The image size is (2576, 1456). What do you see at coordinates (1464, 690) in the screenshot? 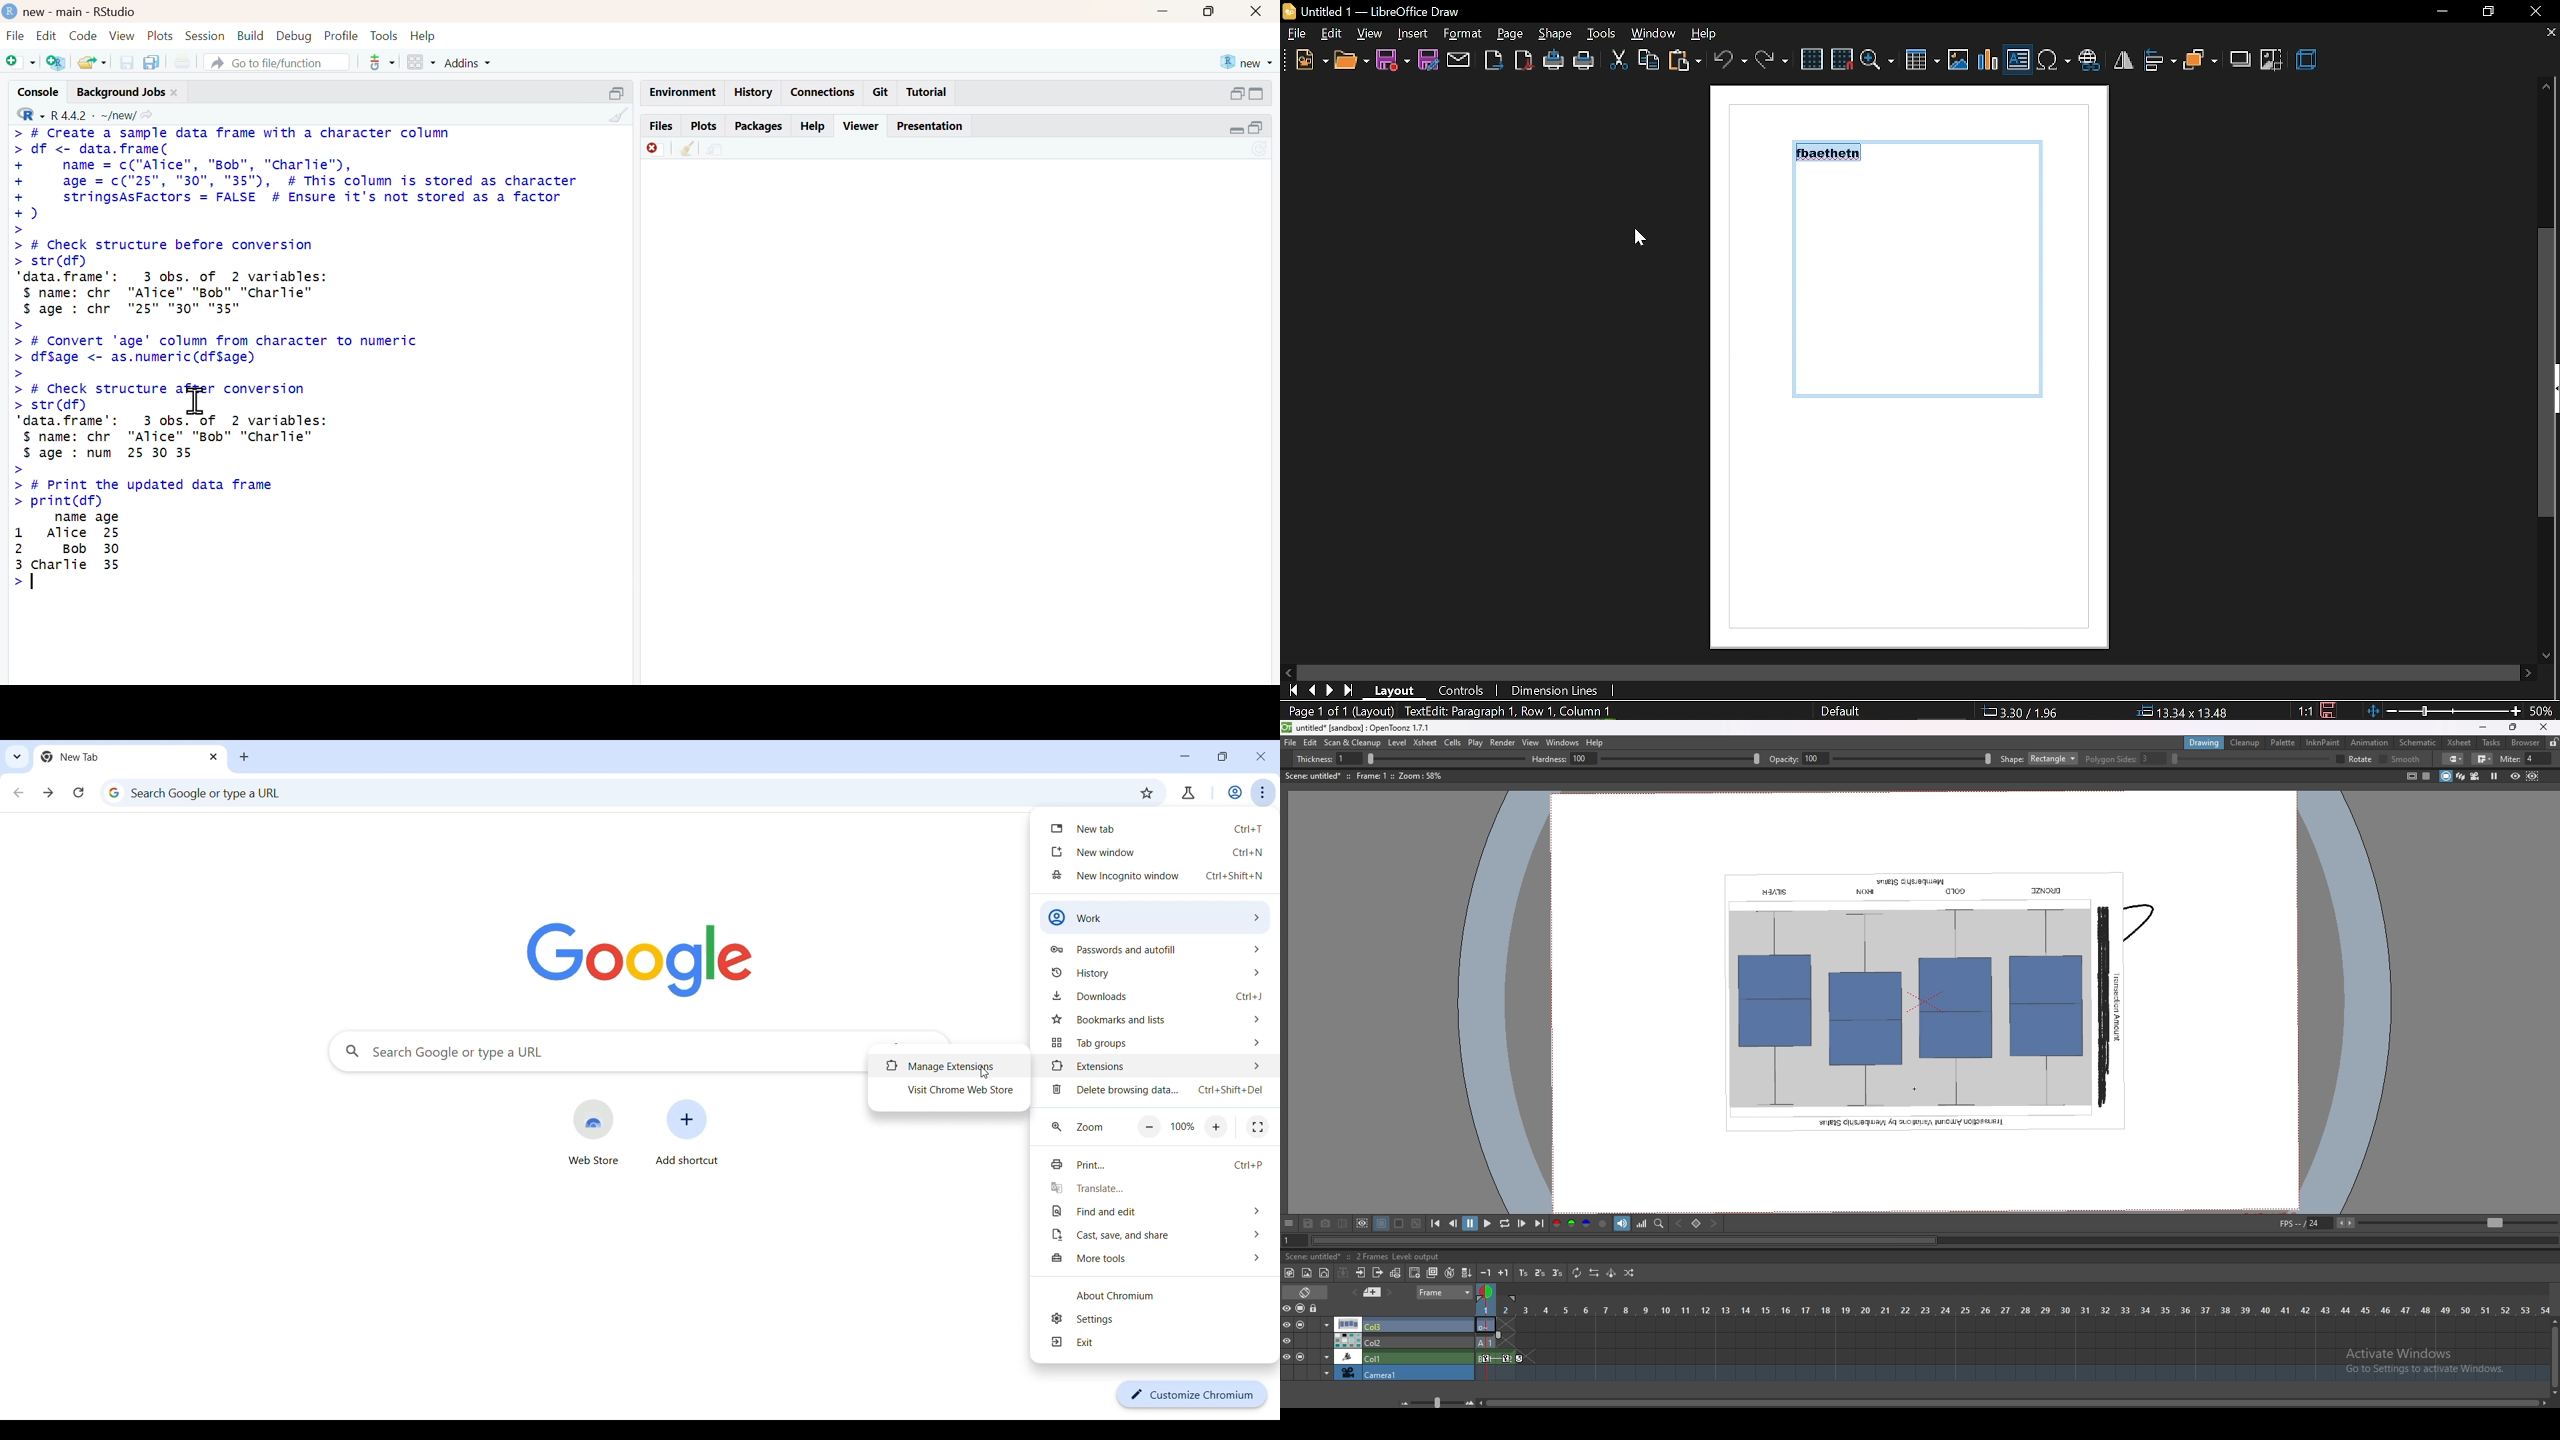
I see `controls` at bounding box center [1464, 690].